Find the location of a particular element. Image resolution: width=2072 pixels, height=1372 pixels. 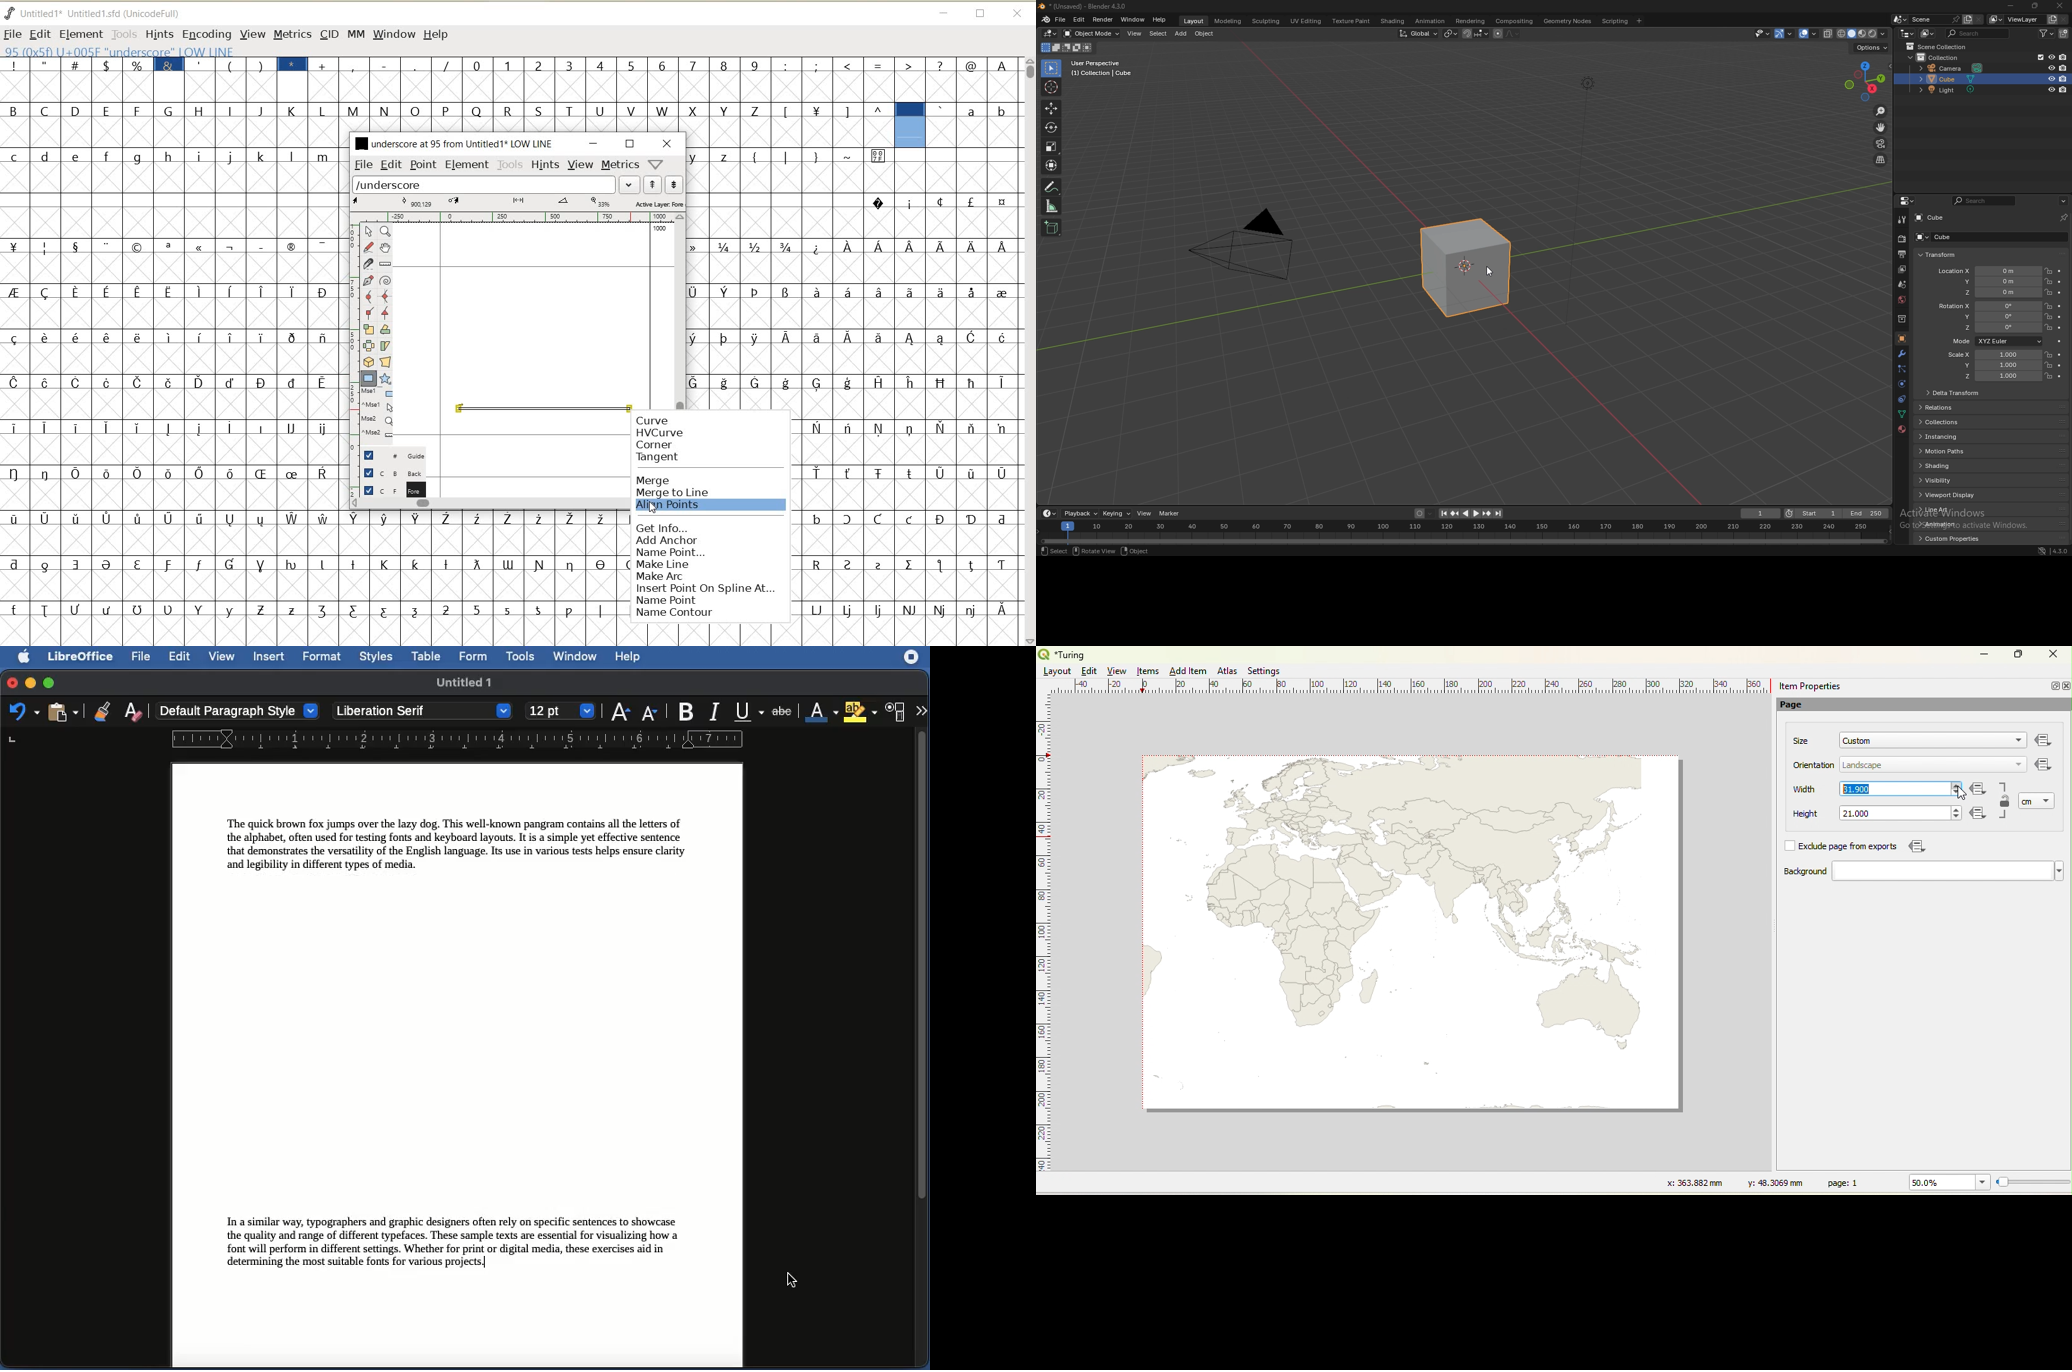

RESTORE is located at coordinates (981, 14).